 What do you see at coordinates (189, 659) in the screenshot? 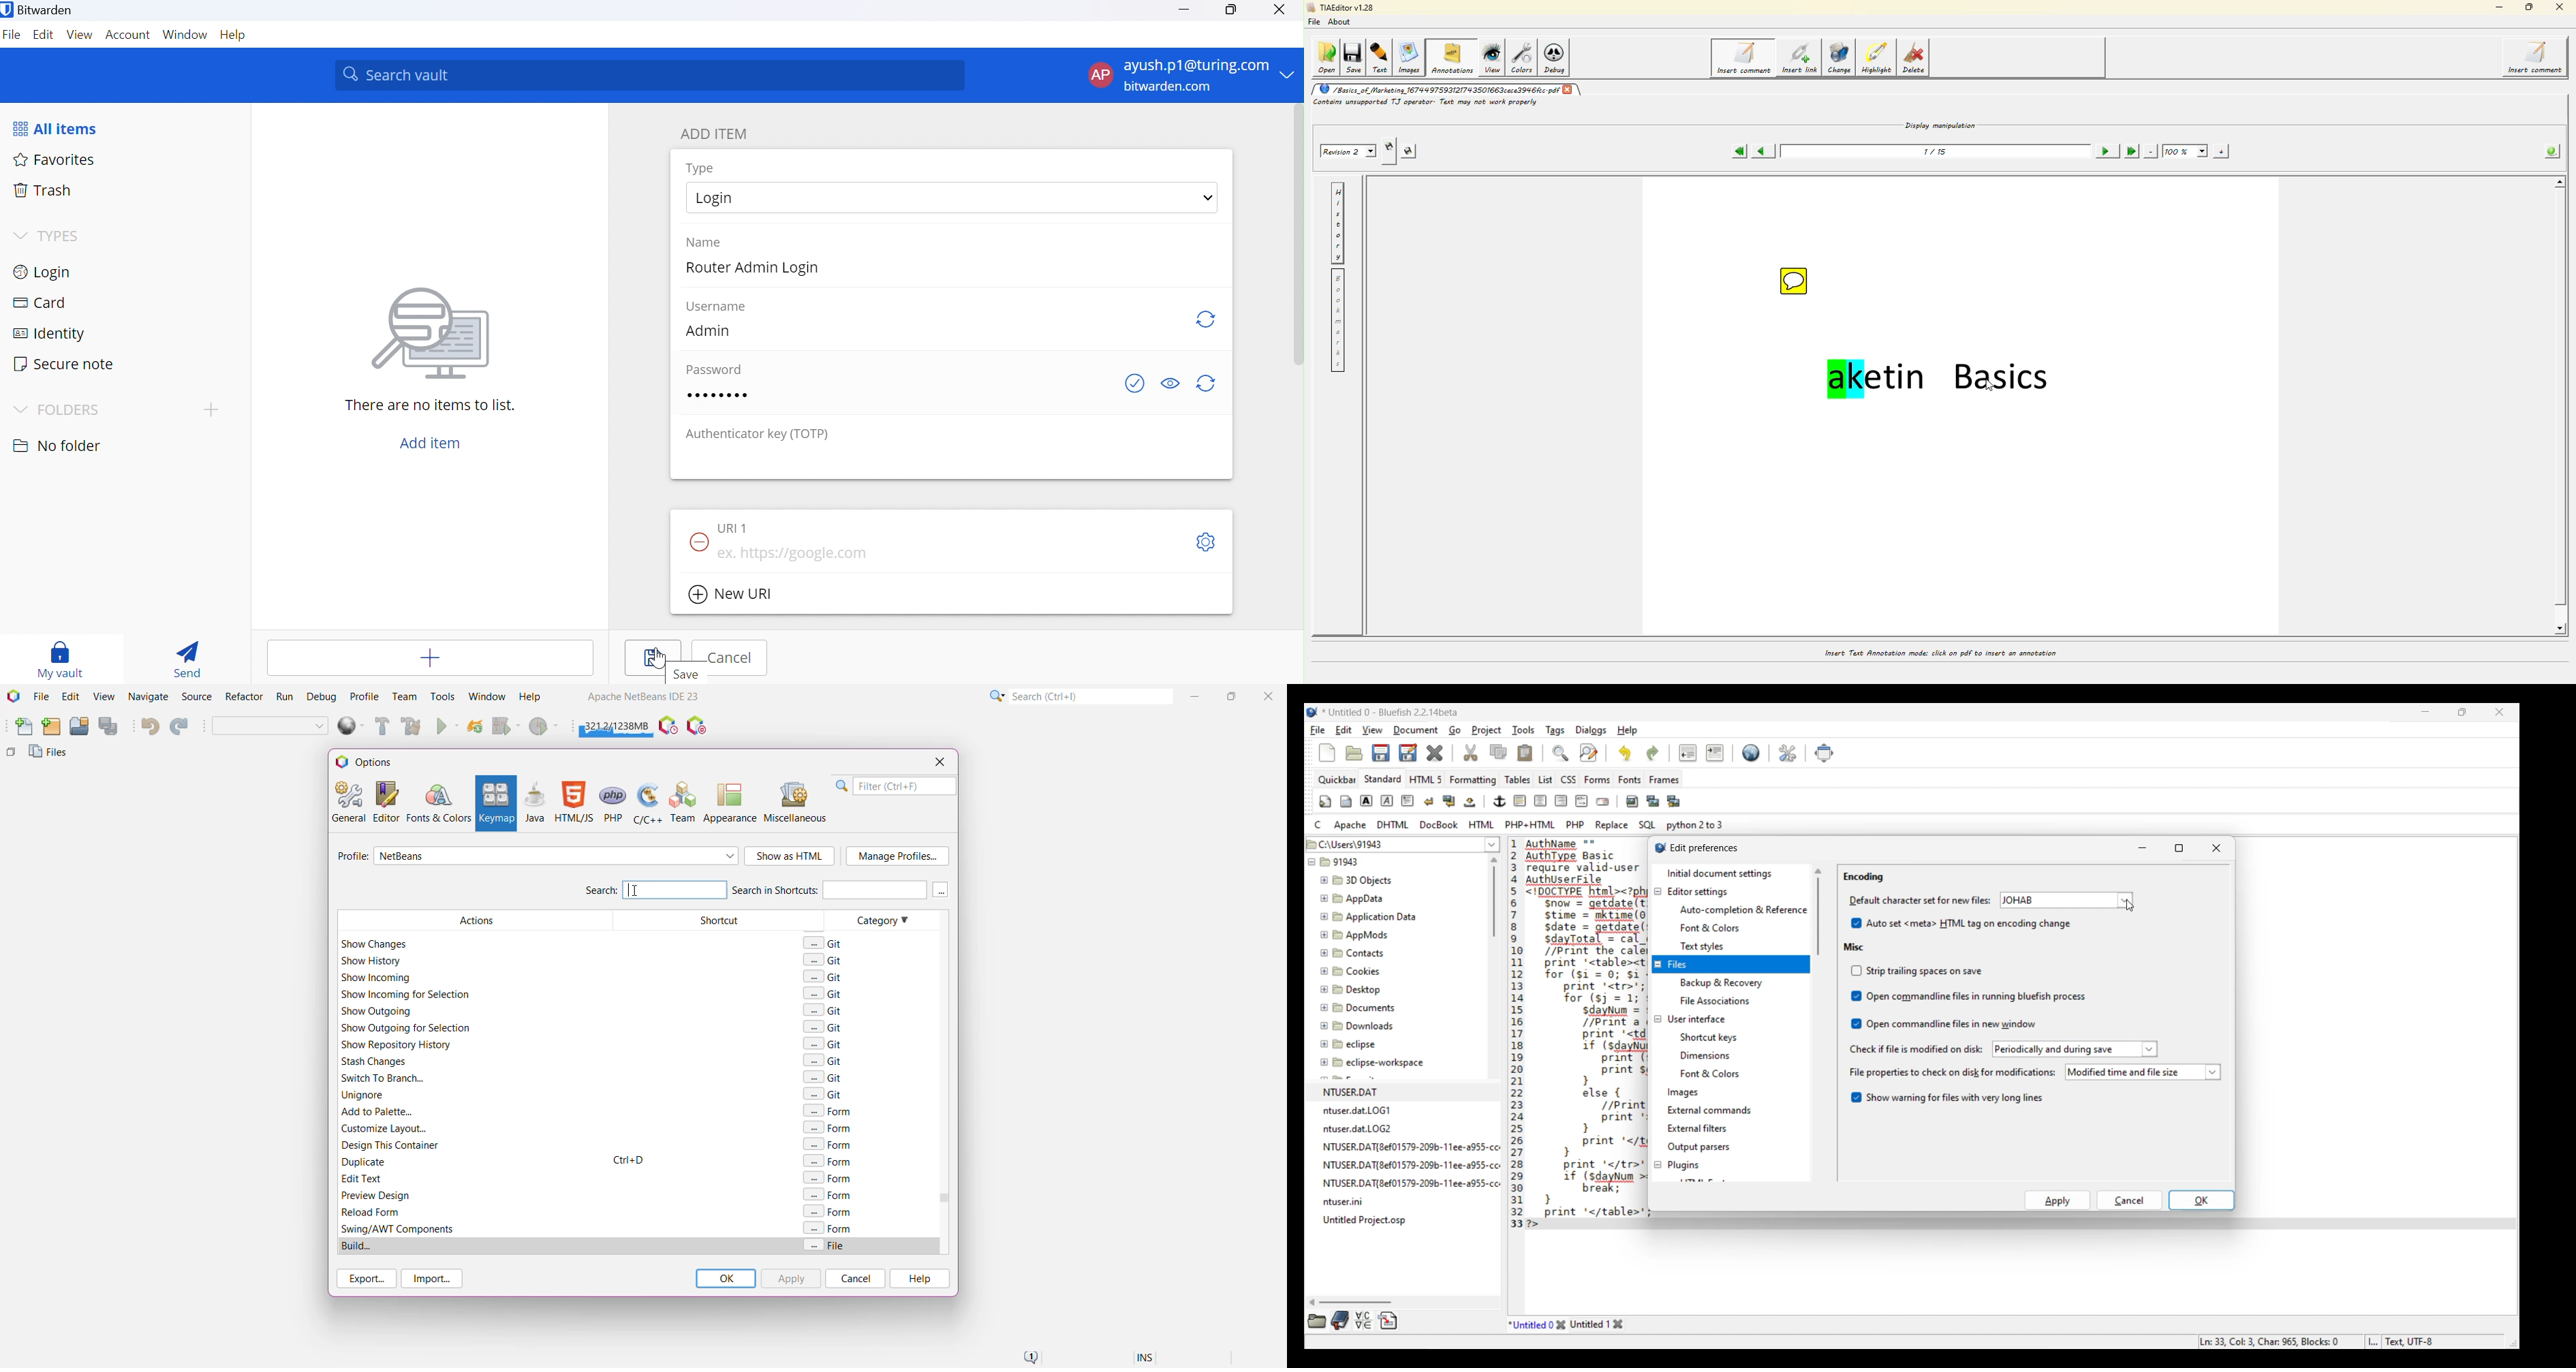
I see `Send` at bounding box center [189, 659].